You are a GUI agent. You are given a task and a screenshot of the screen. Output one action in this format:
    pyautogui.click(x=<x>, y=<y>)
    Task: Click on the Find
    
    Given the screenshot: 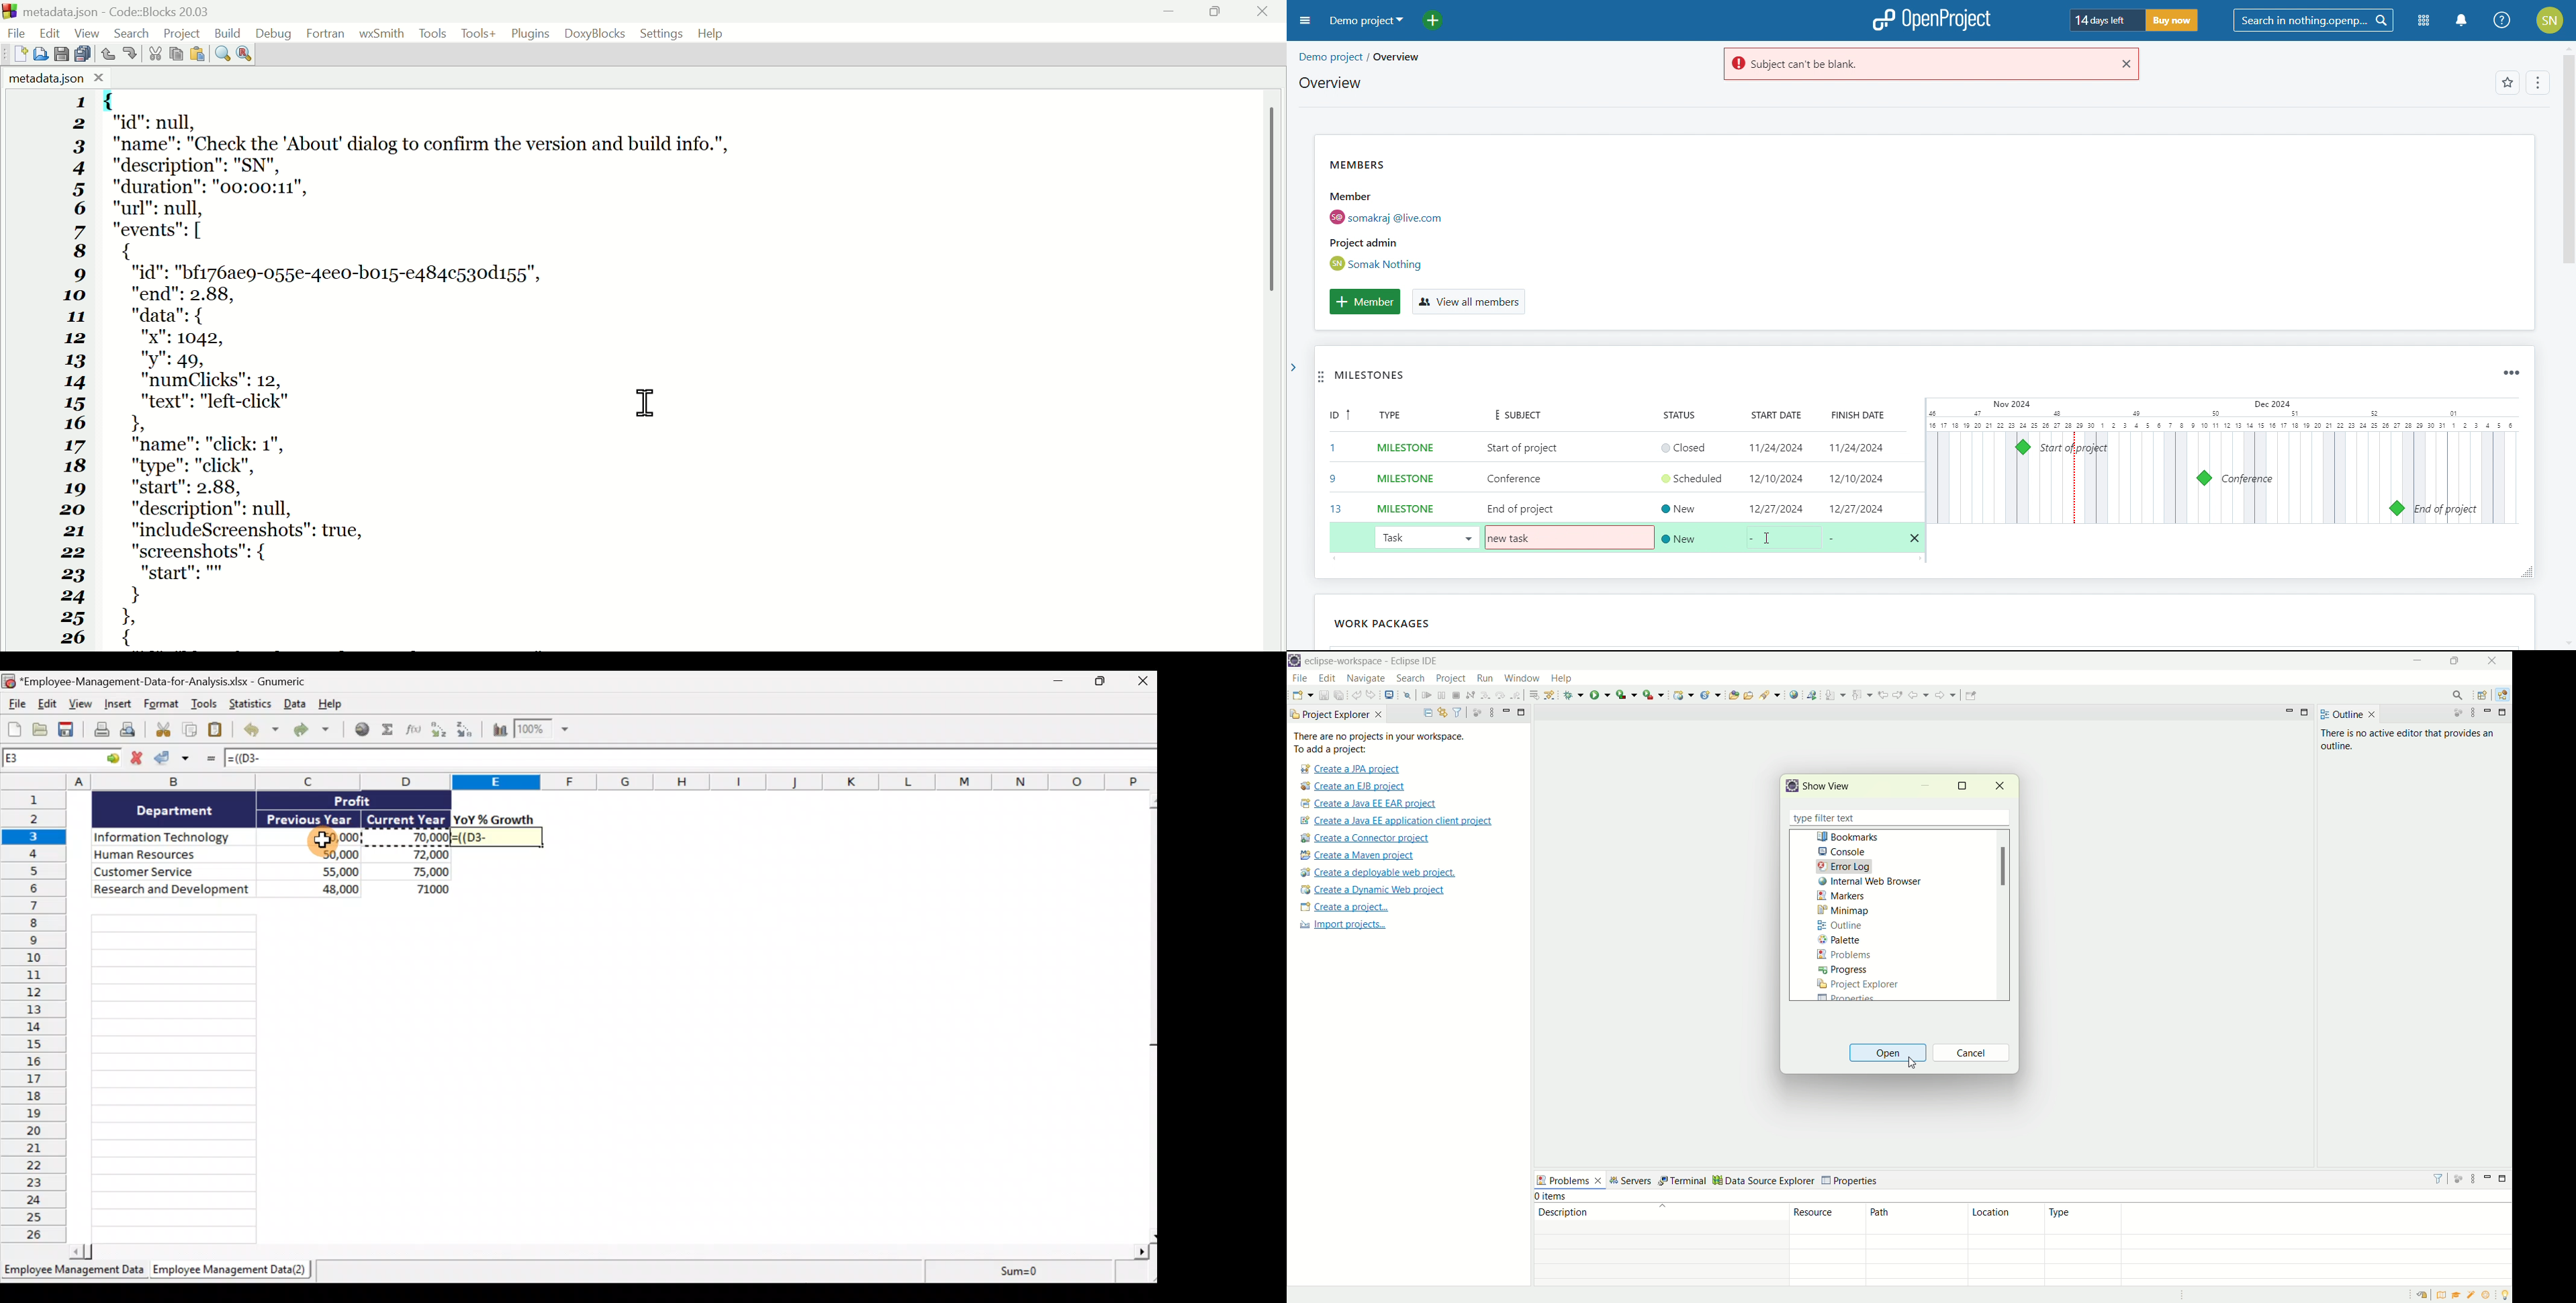 What is the action you would take?
    pyautogui.click(x=222, y=56)
    